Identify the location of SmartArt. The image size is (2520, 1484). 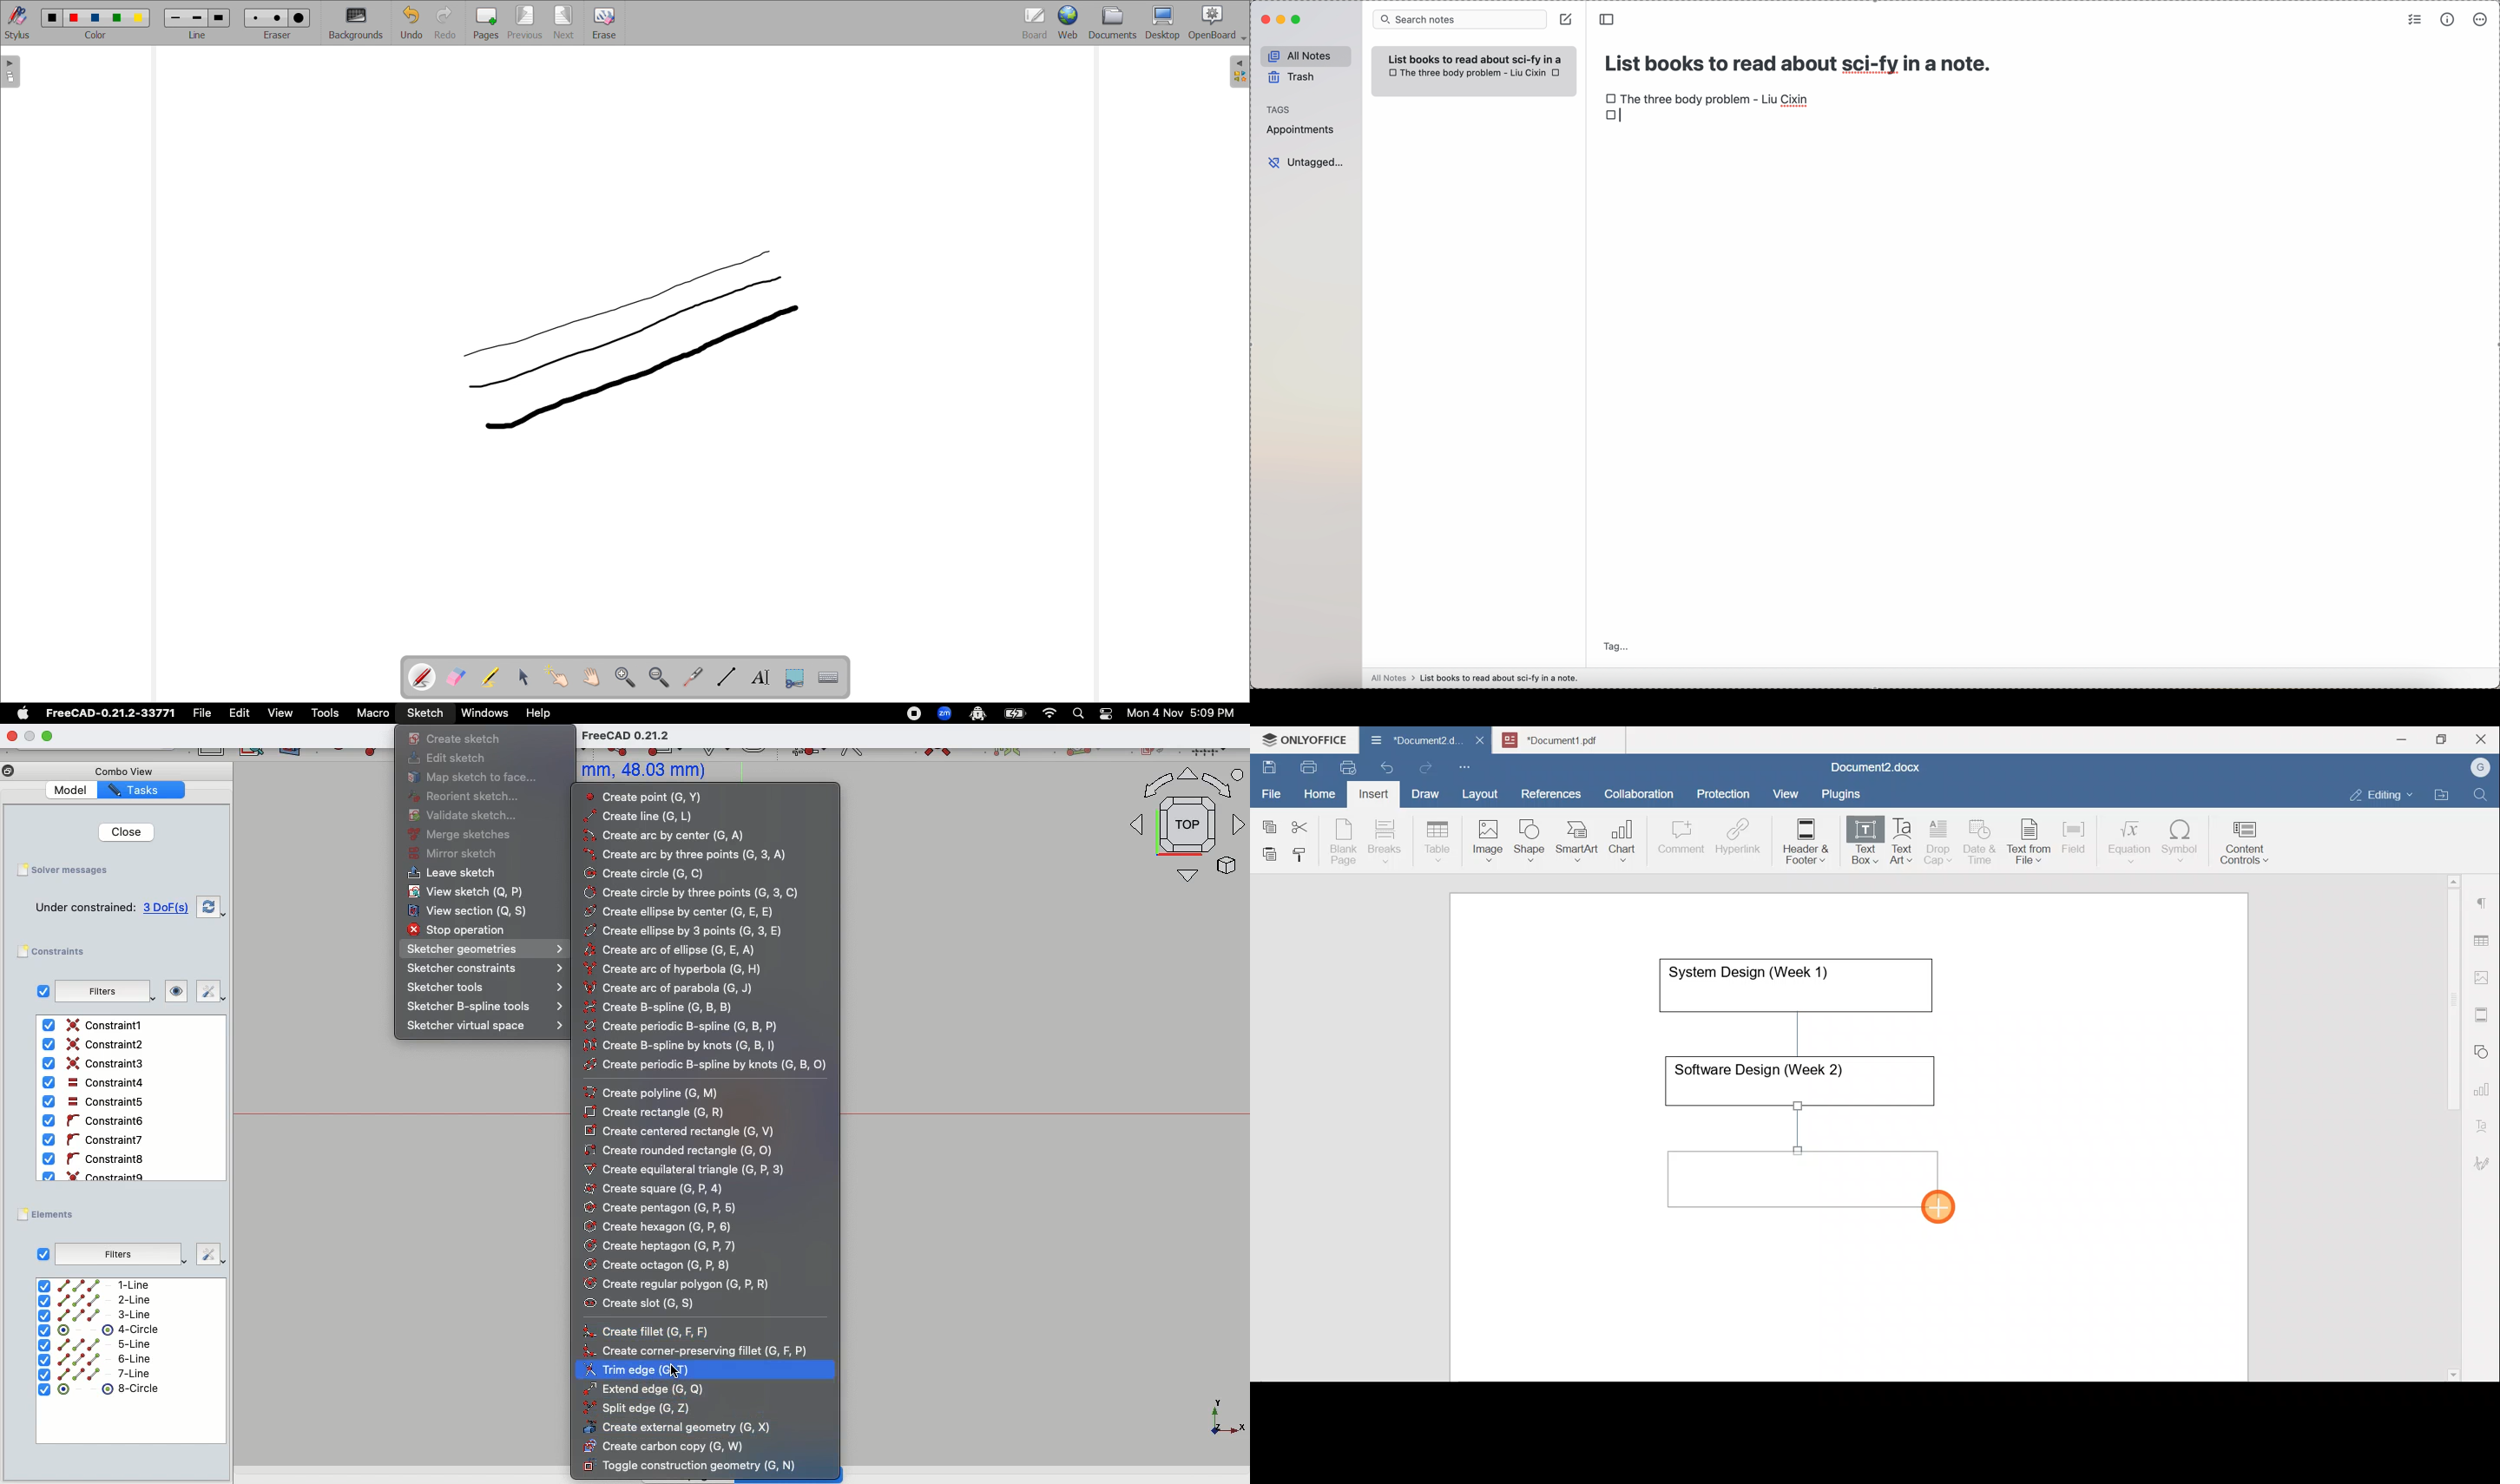
(1575, 838).